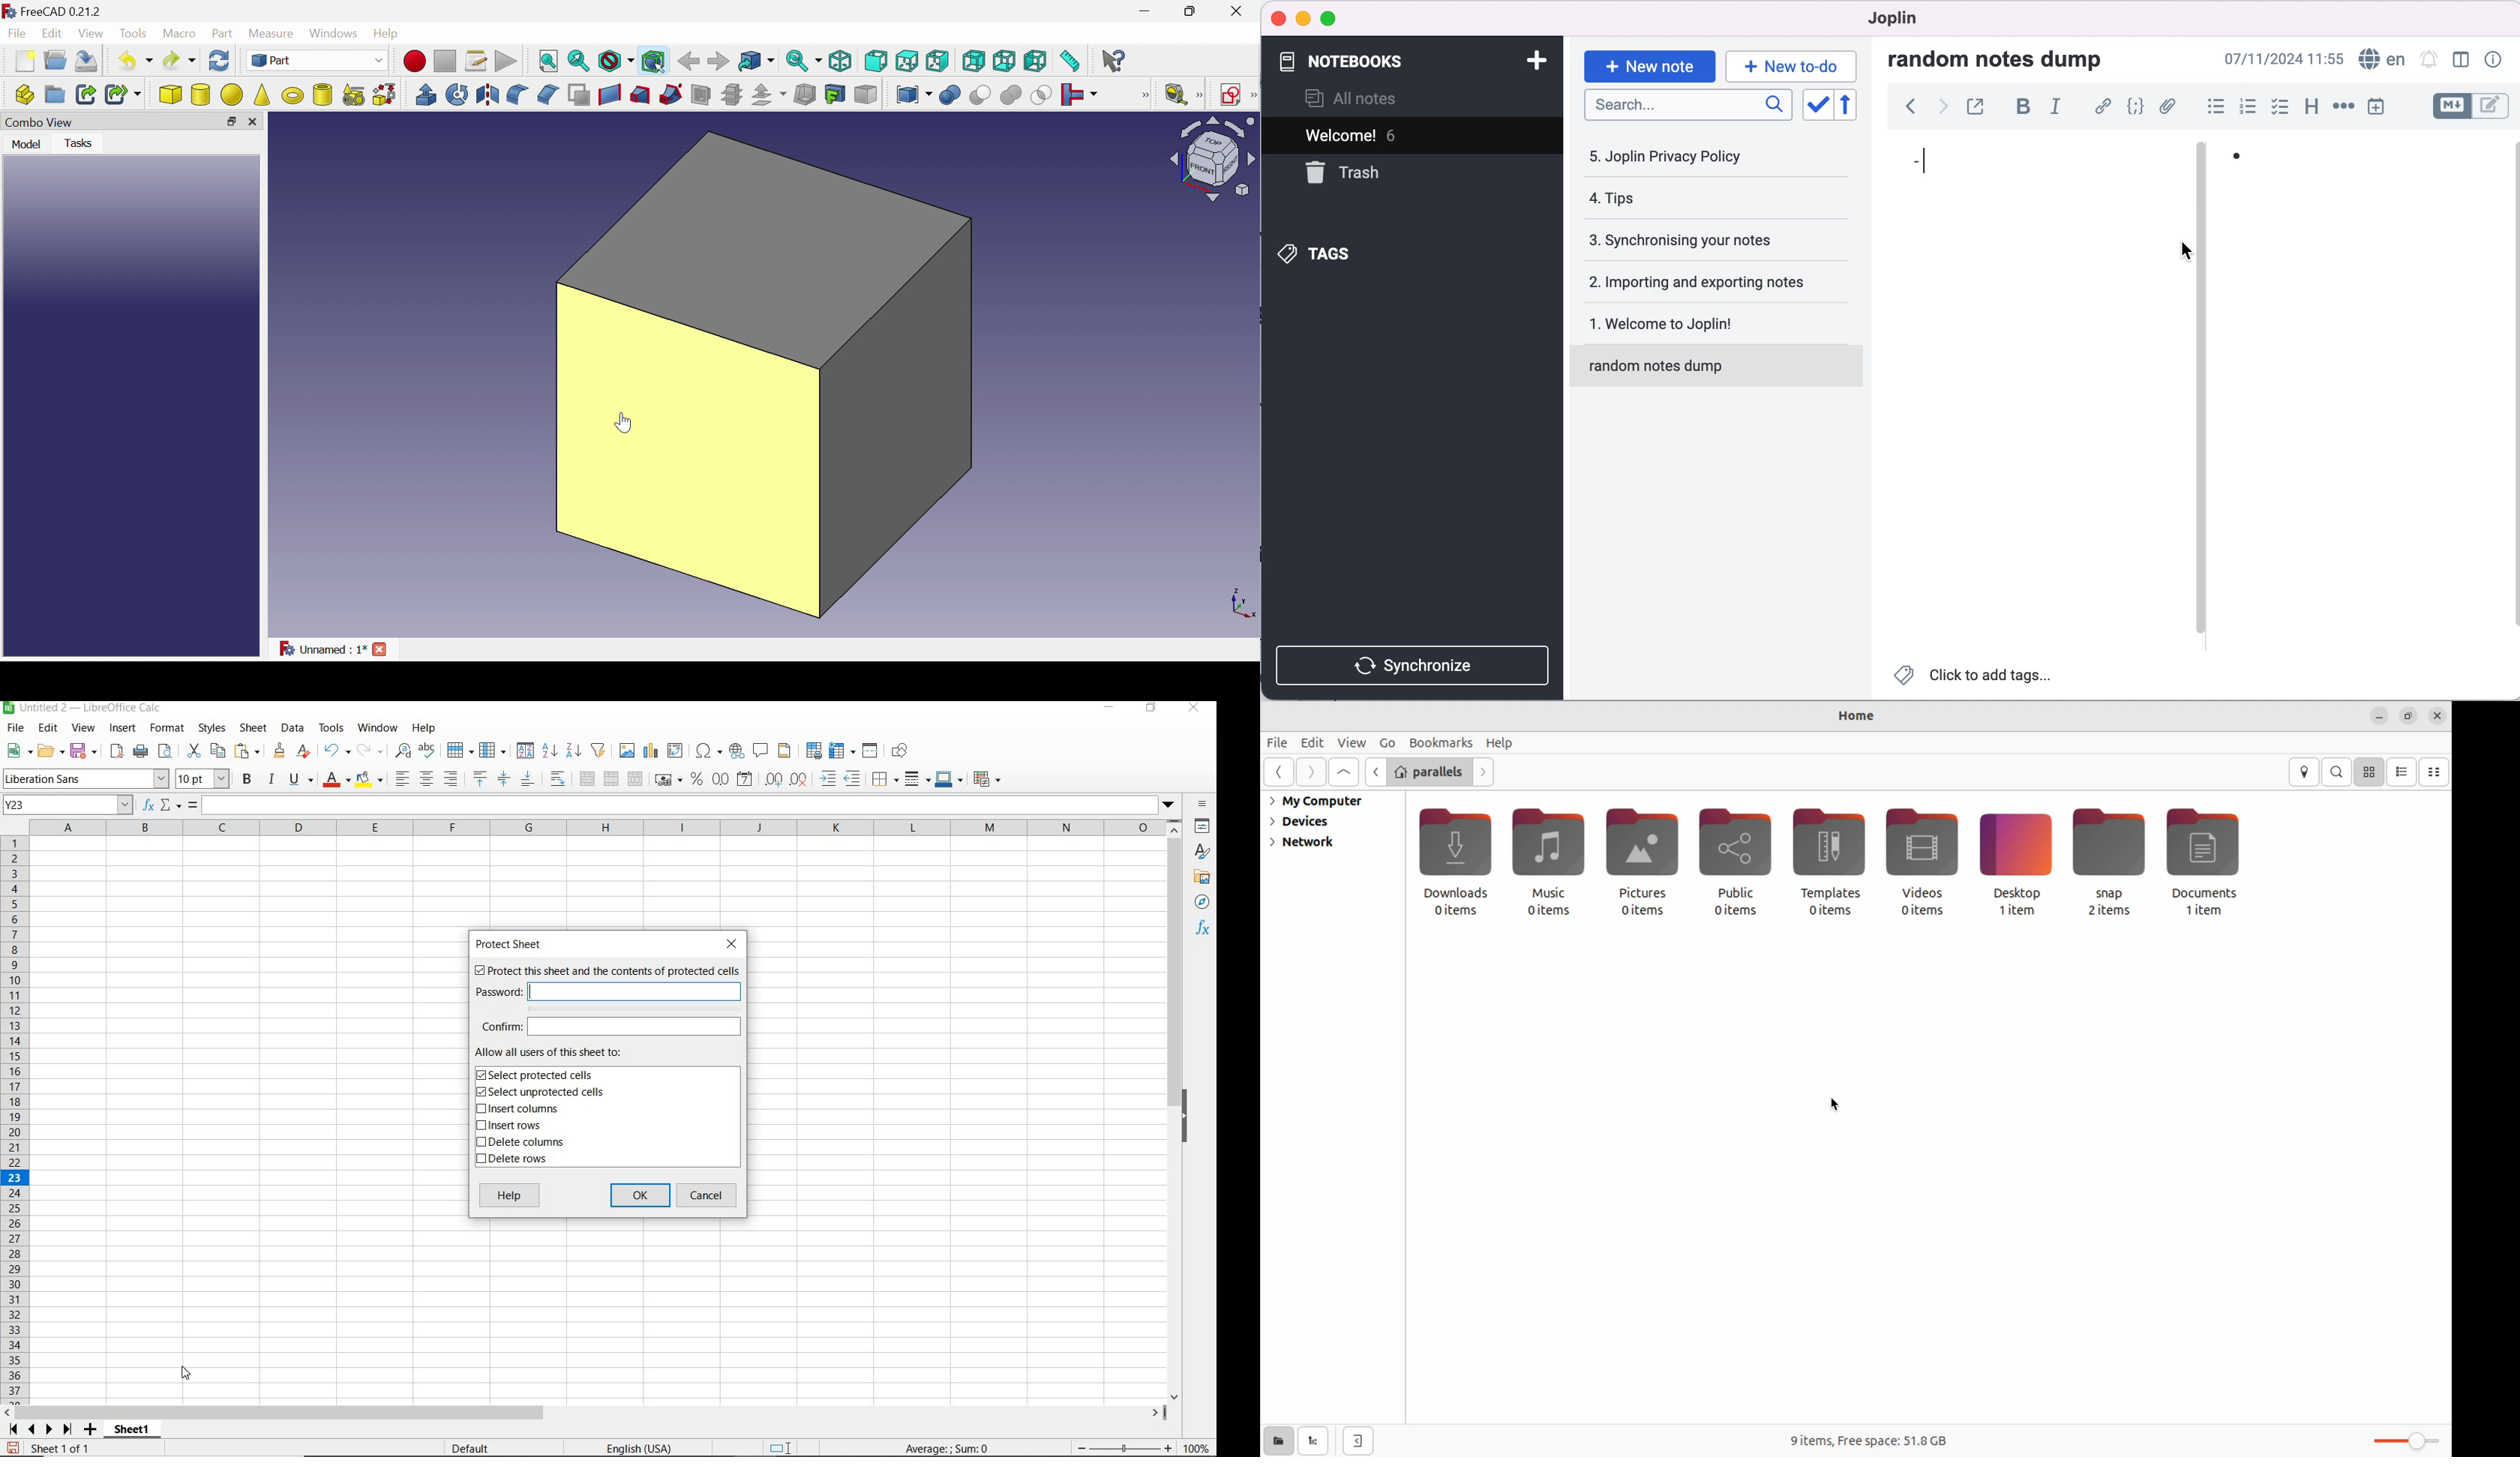 This screenshot has width=2520, height=1484. What do you see at coordinates (2381, 58) in the screenshot?
I see `language` at bounding box center [2381, 58].